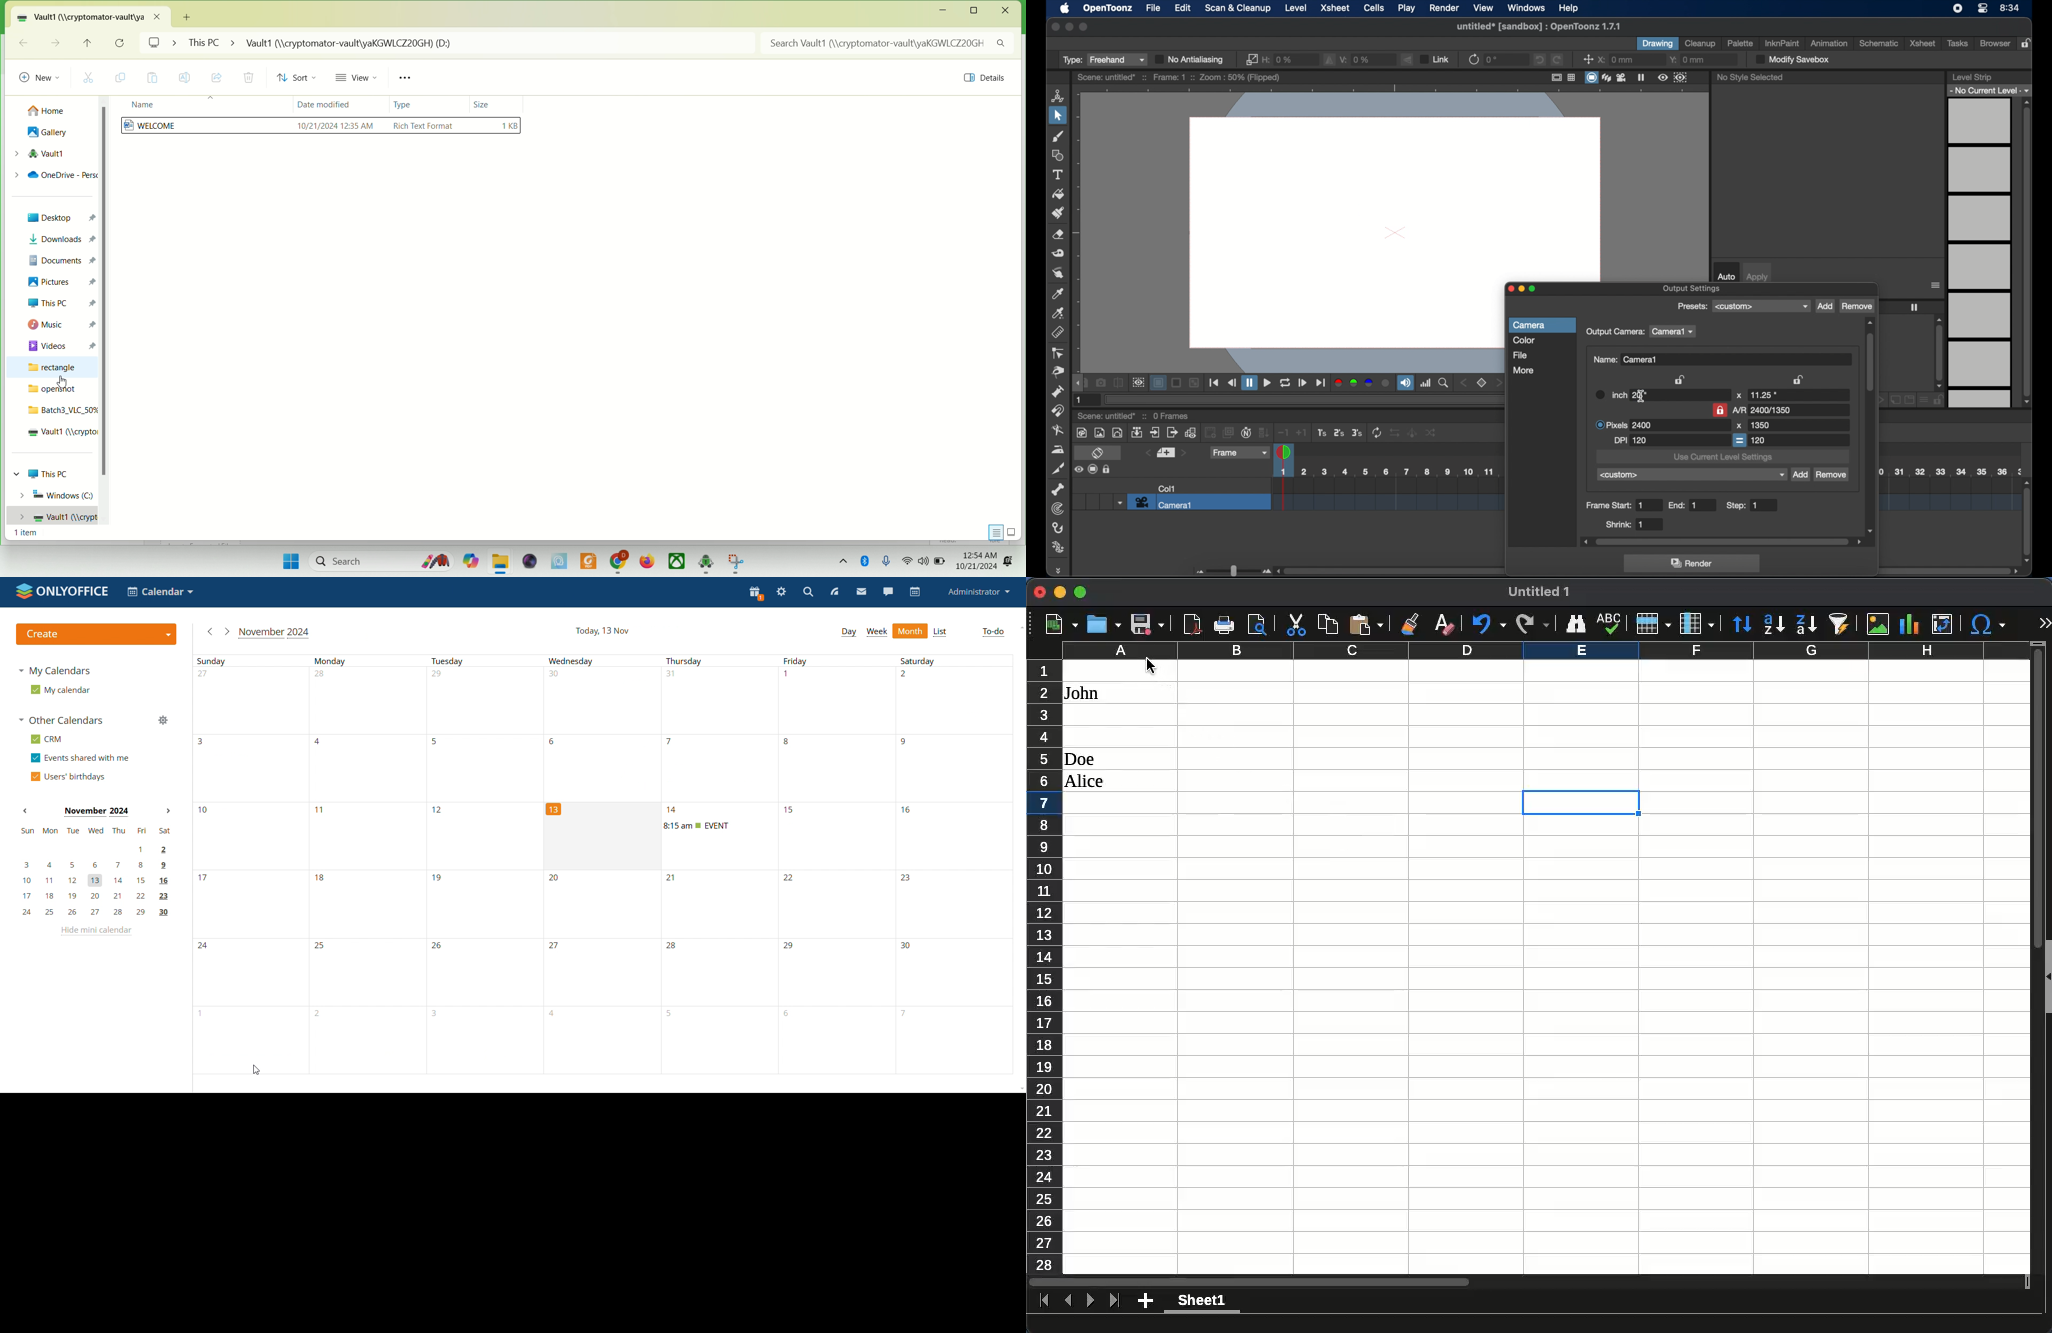  What do you see at coordinates (67, 776) in the screenshot?
I see `users' birthdays` at bounding box center [67, 776].